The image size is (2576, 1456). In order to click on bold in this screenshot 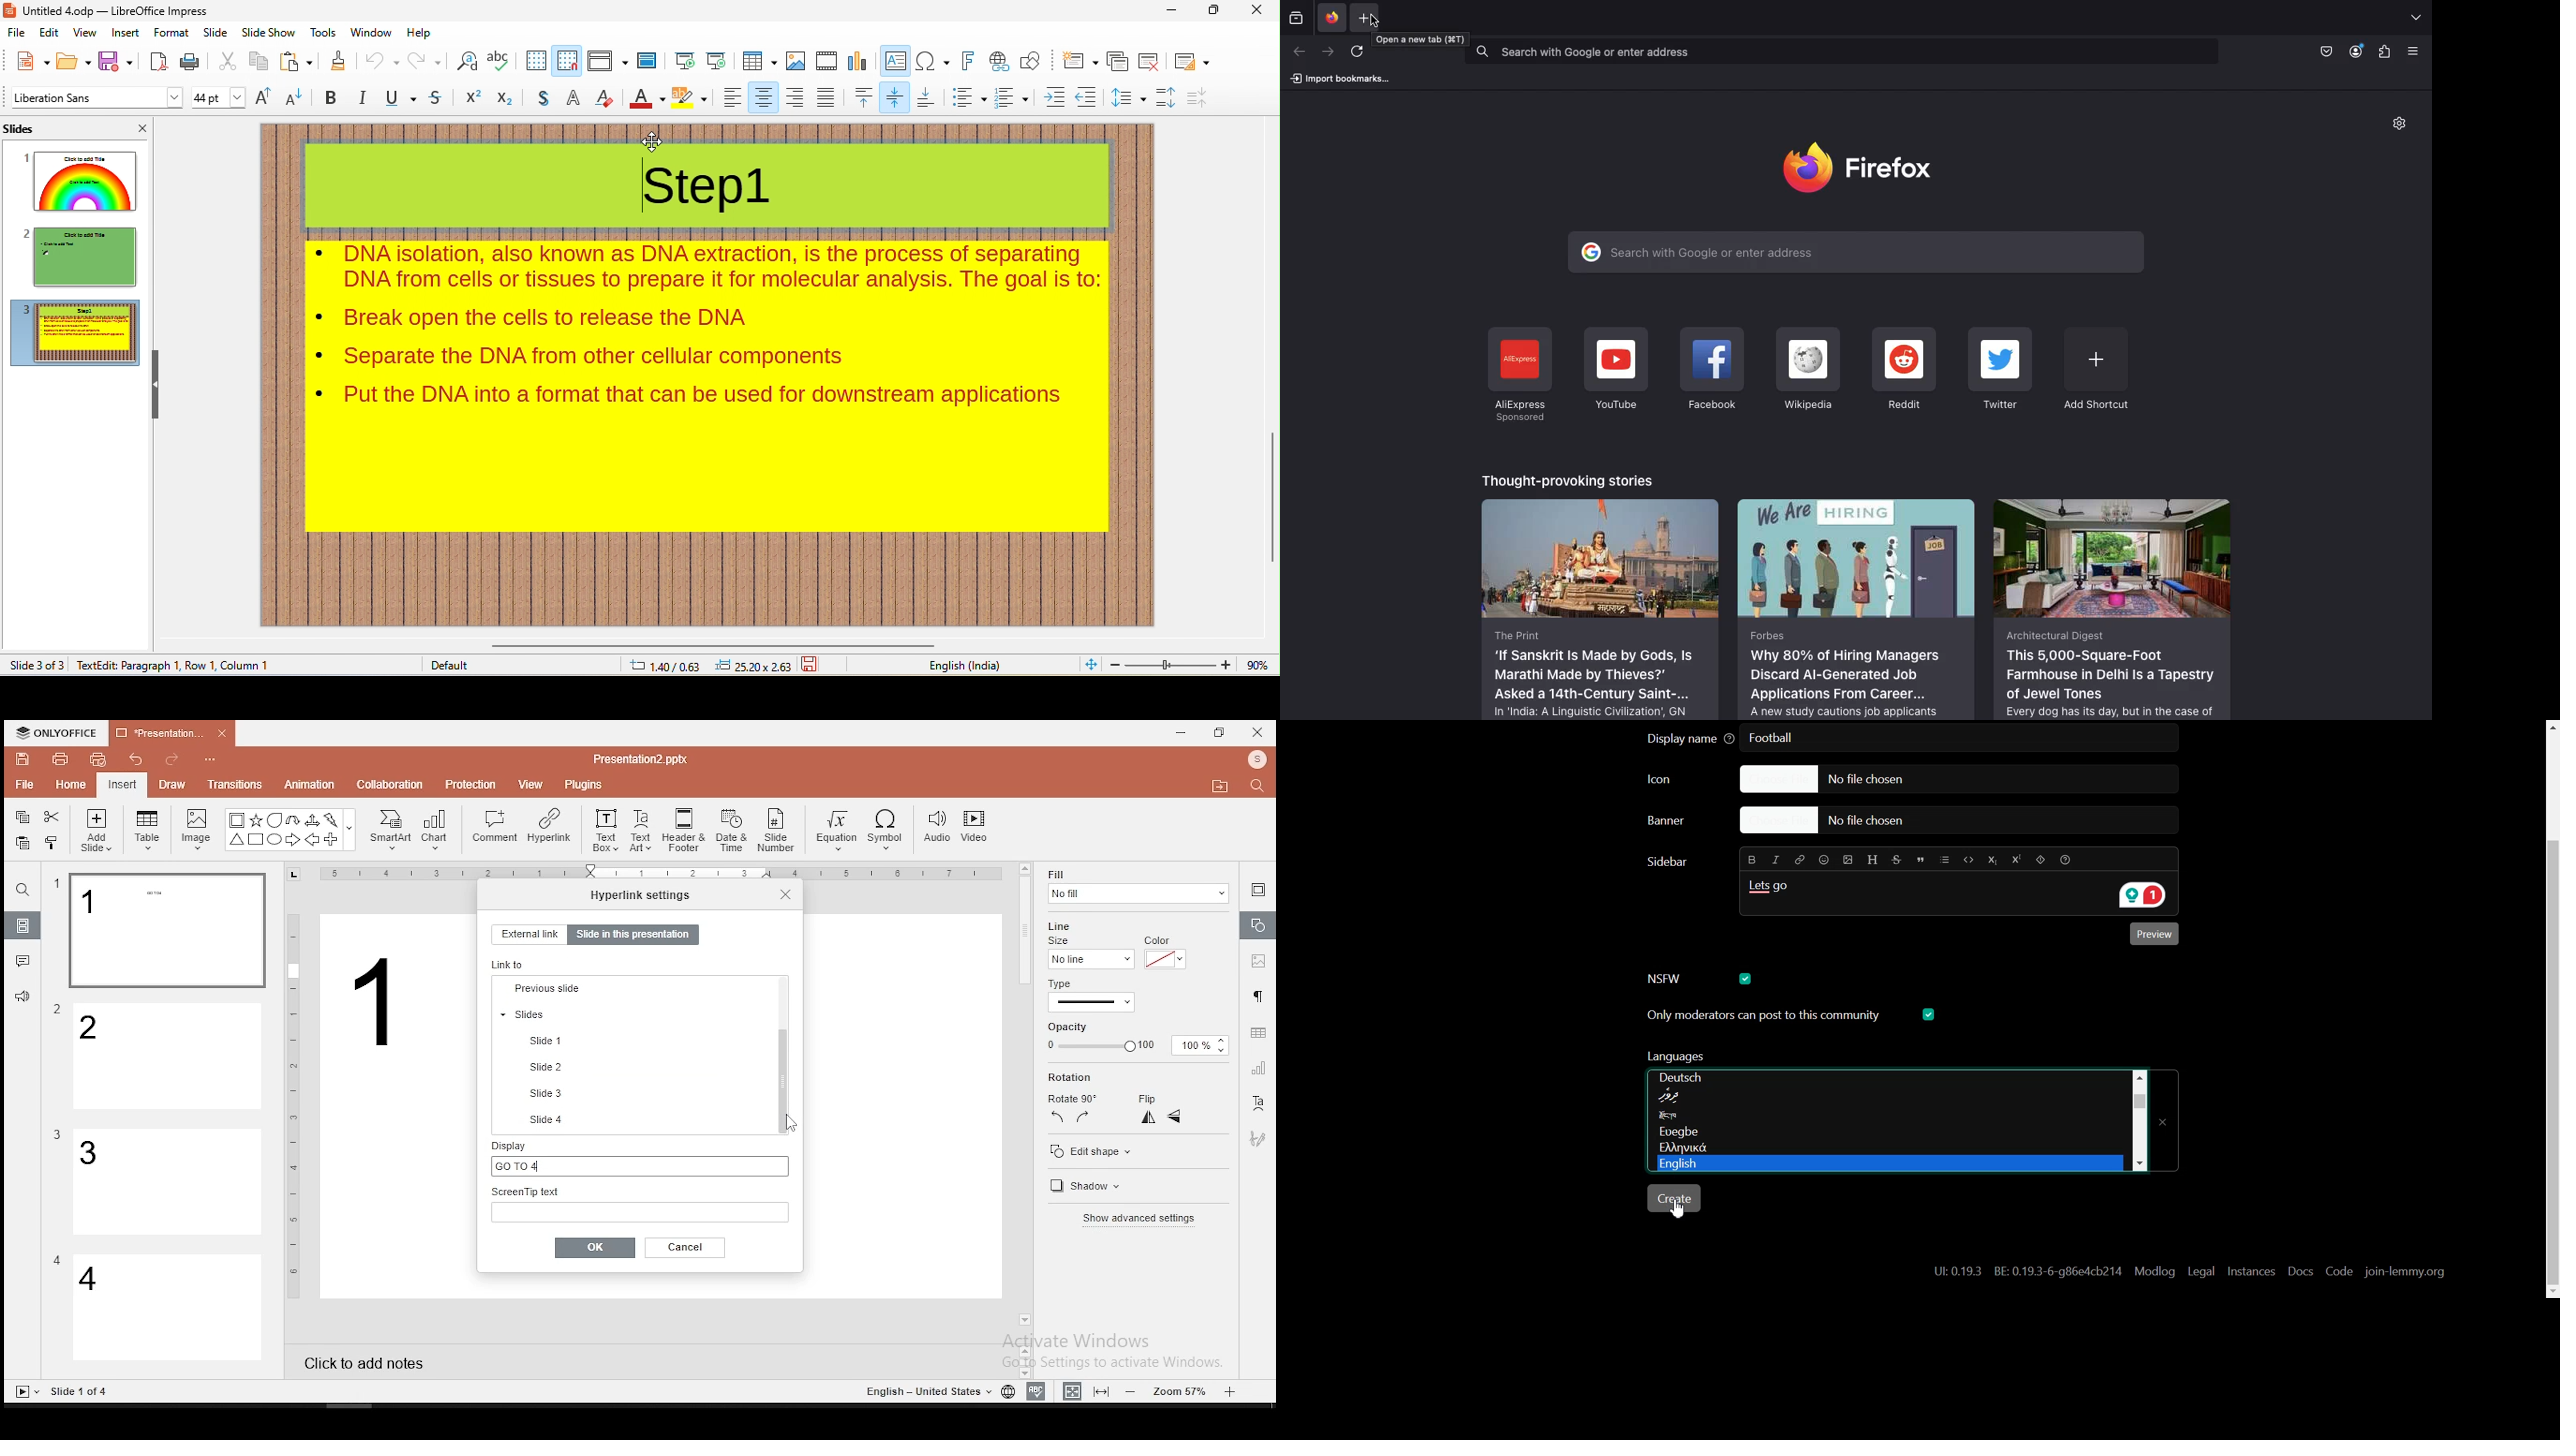, I will do `click(331, 97)`.